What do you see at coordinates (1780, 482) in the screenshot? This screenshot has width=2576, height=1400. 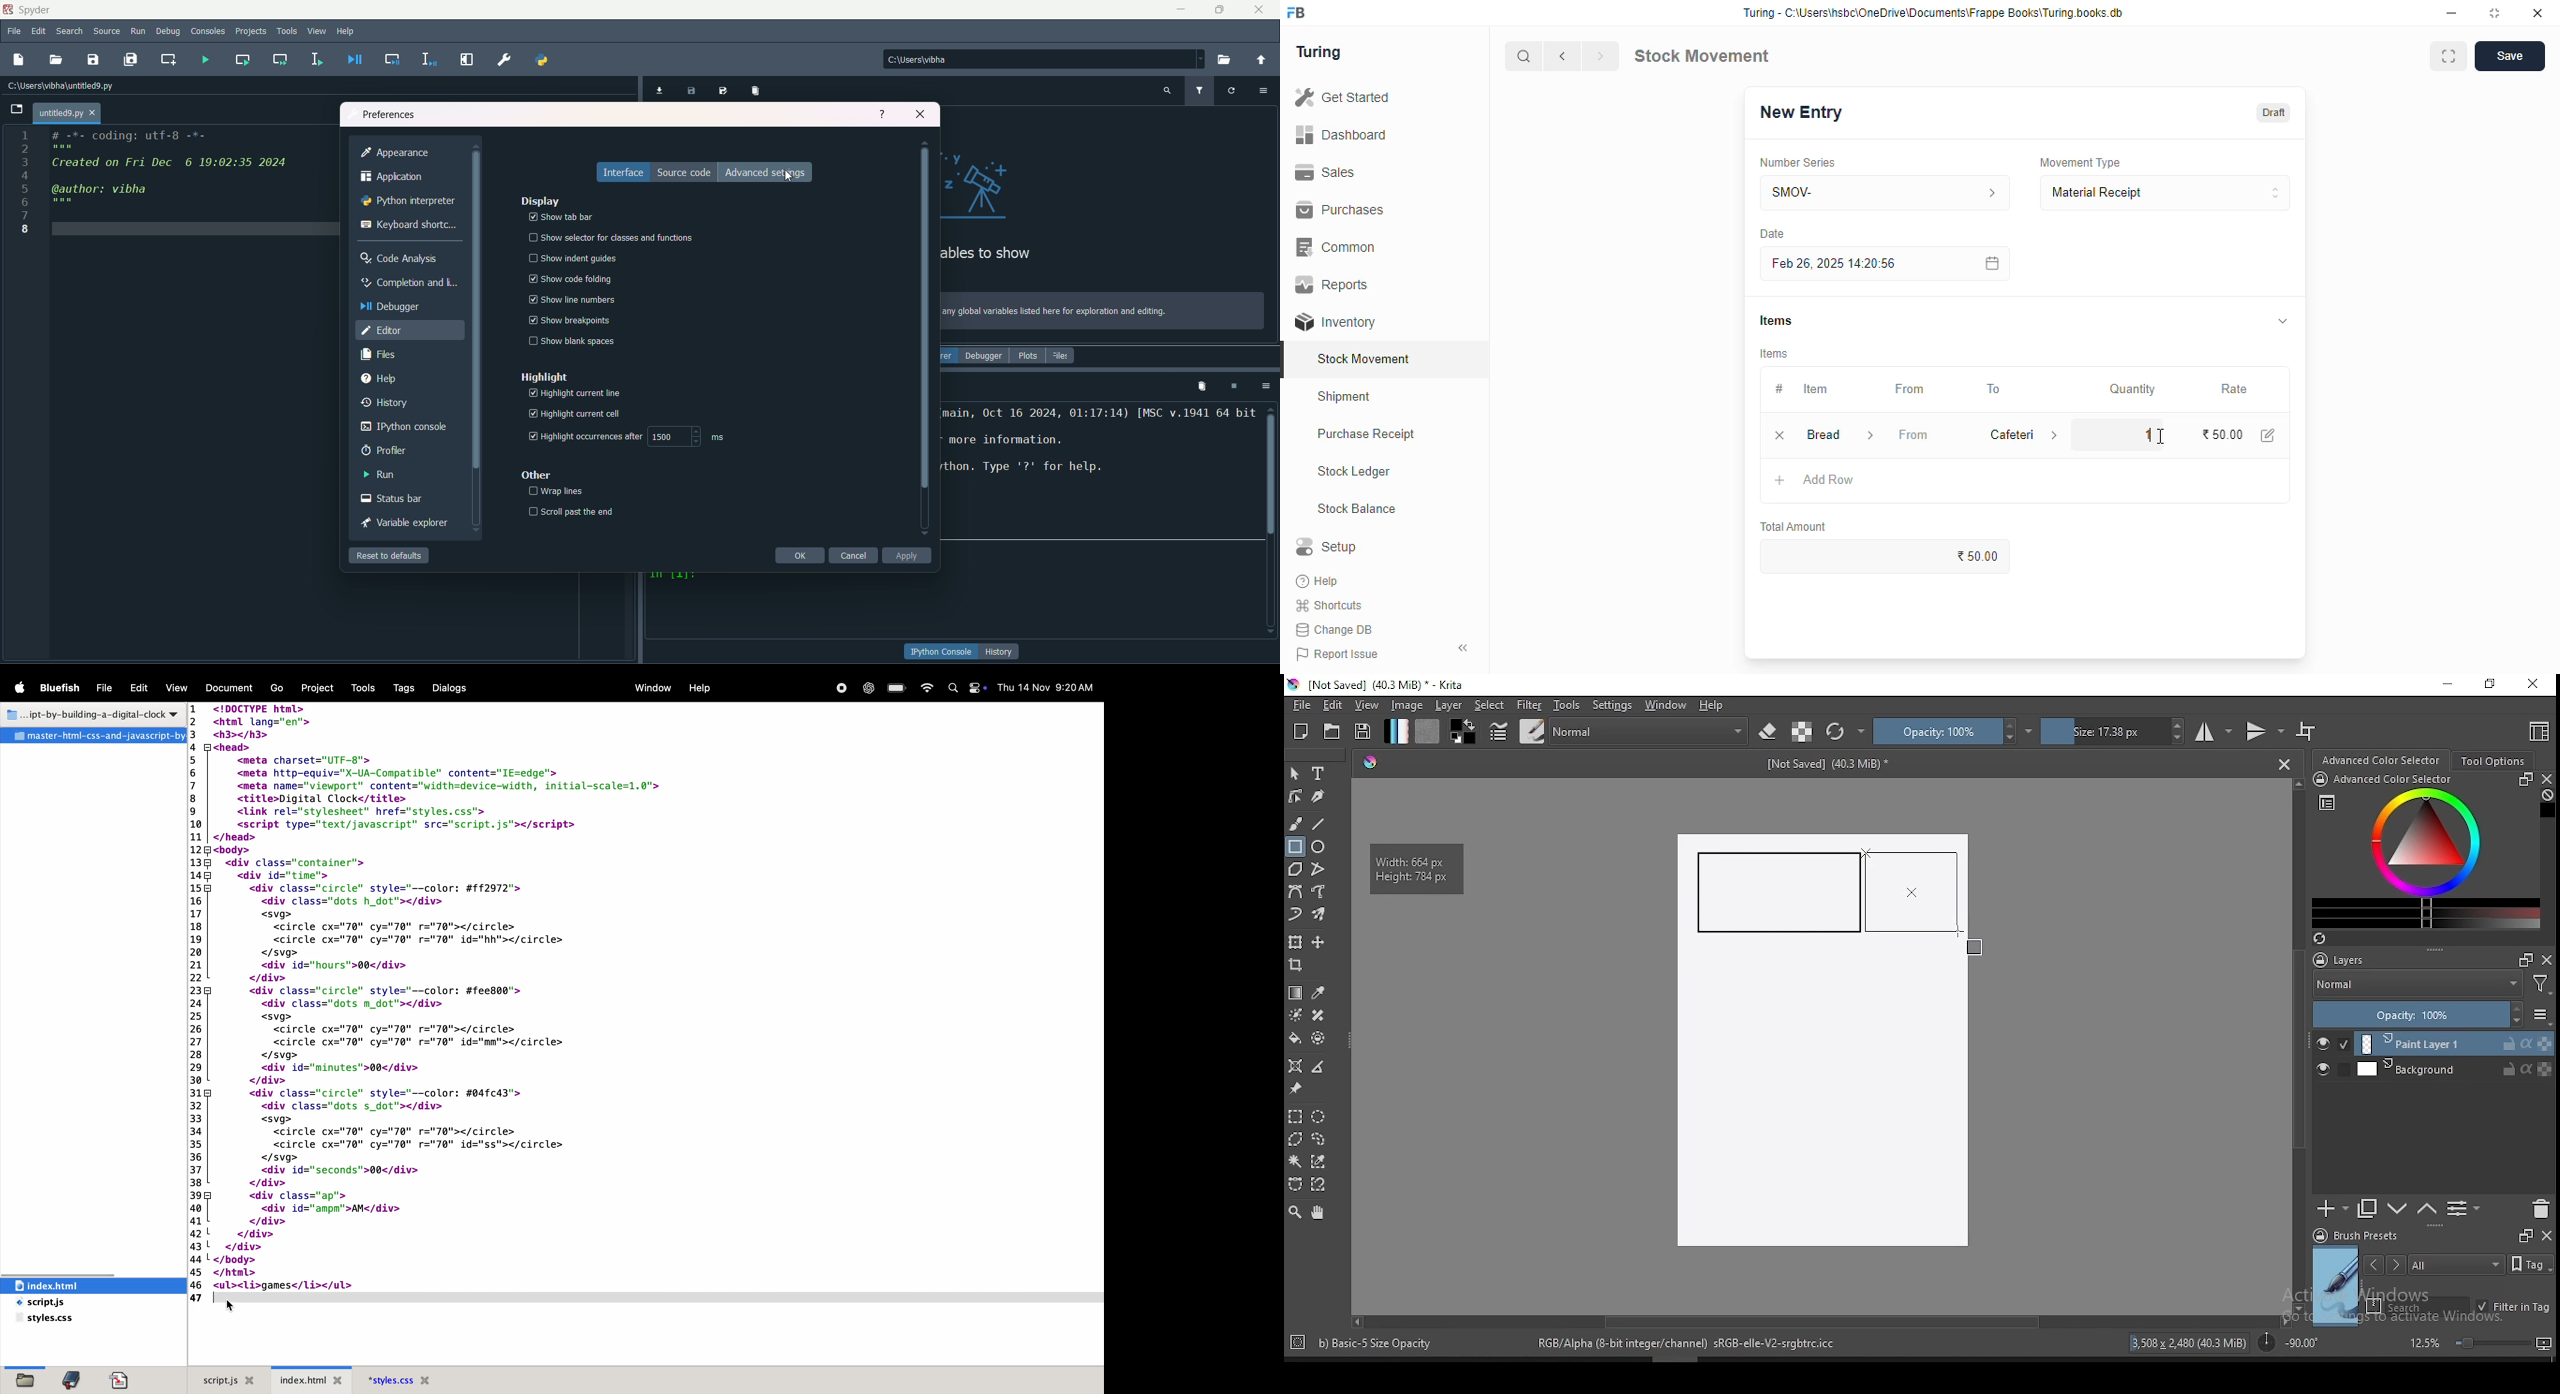 I see `add` at bounding box center [1780, 482].